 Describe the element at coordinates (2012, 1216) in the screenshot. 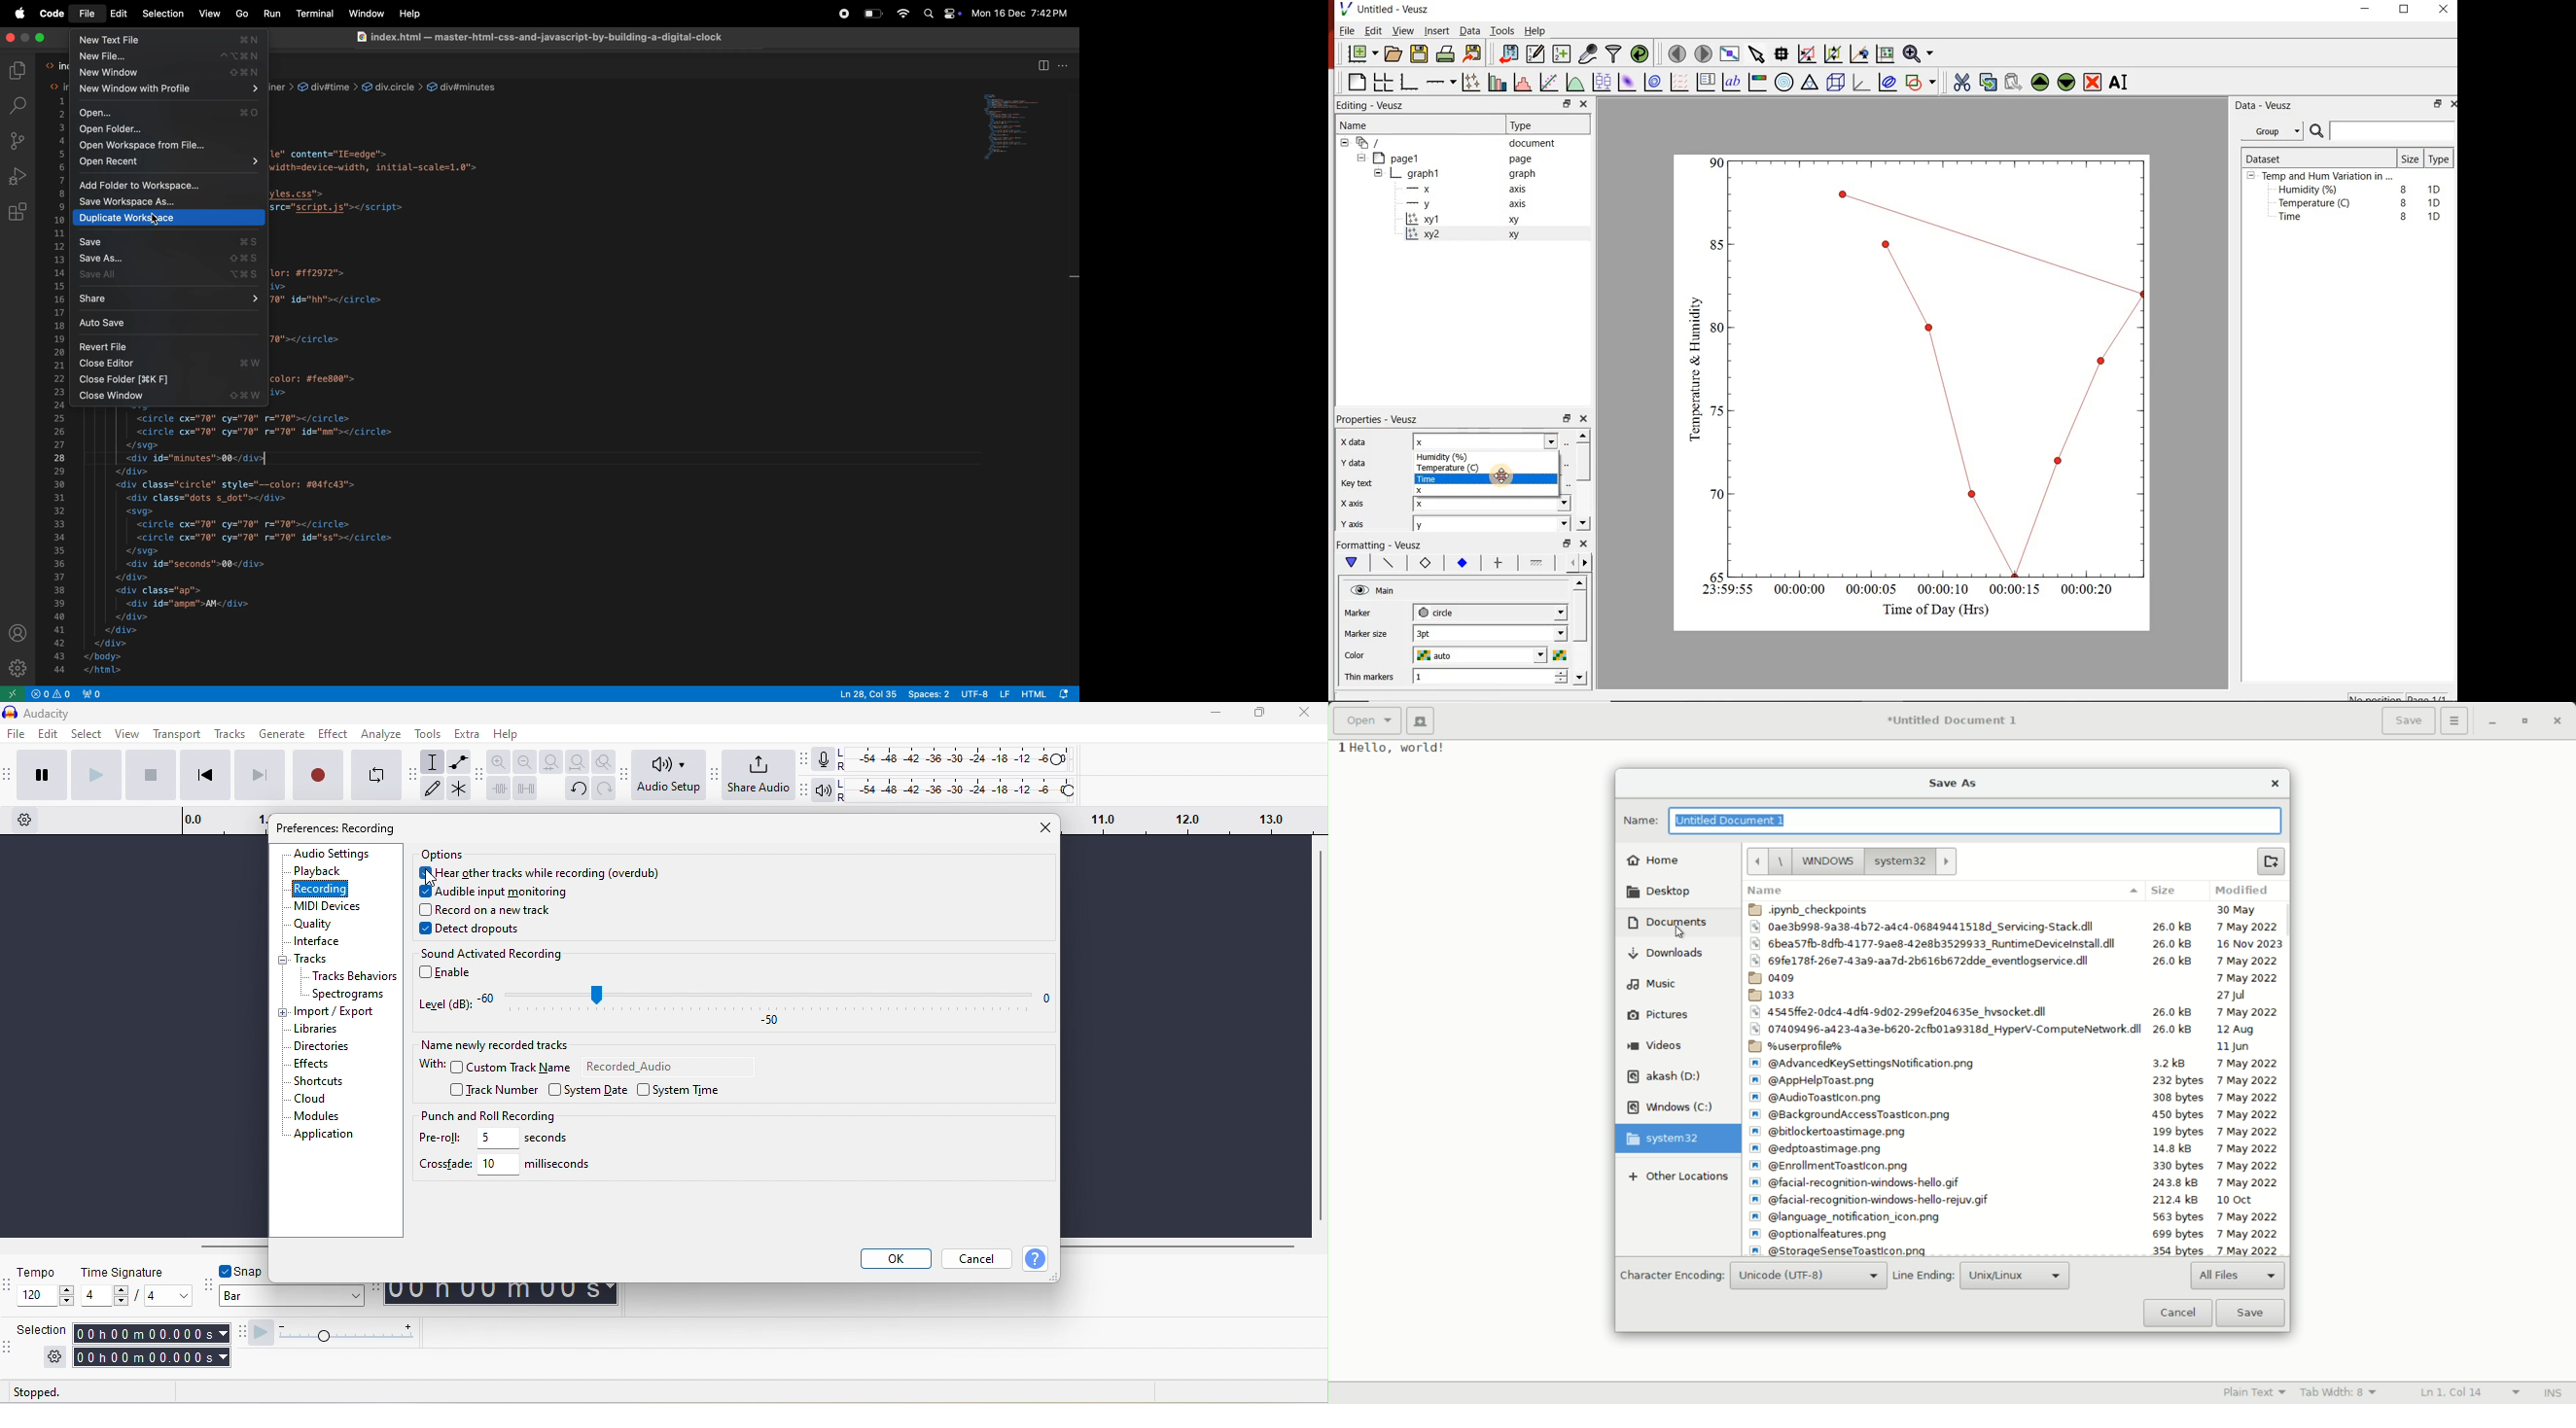

I see `File` at that location.